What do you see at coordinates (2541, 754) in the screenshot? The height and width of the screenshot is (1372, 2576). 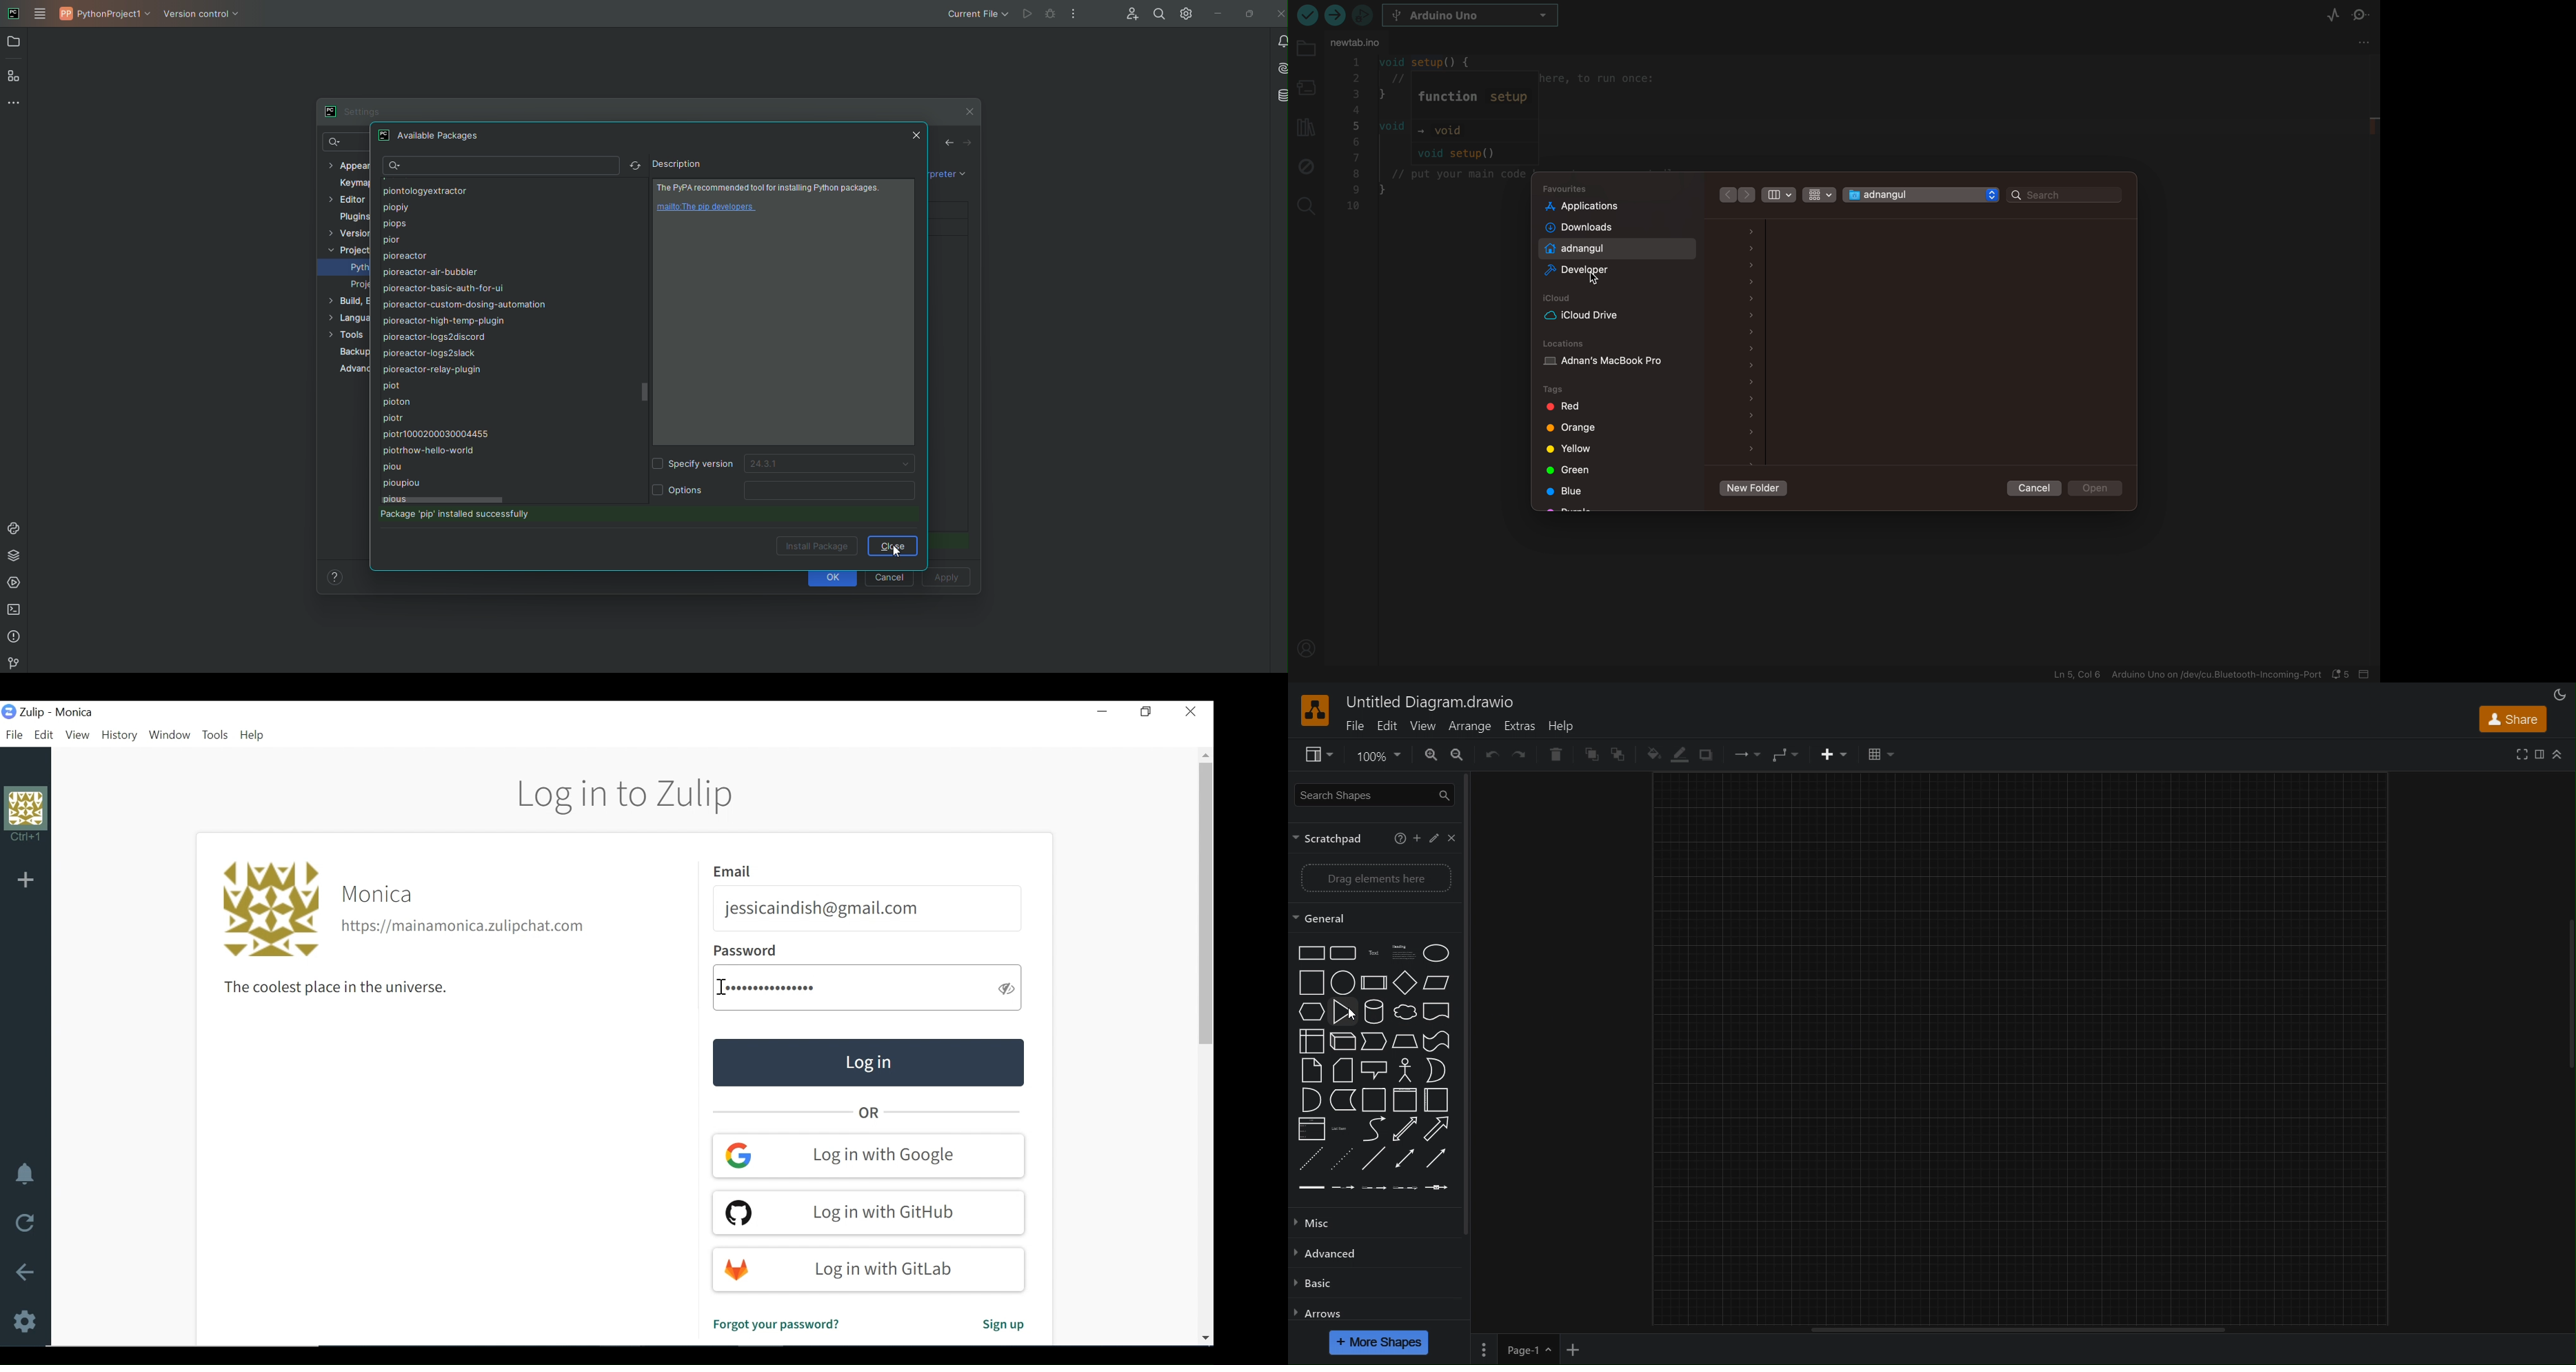 I see `Format` at bounding box center [2541, 754].